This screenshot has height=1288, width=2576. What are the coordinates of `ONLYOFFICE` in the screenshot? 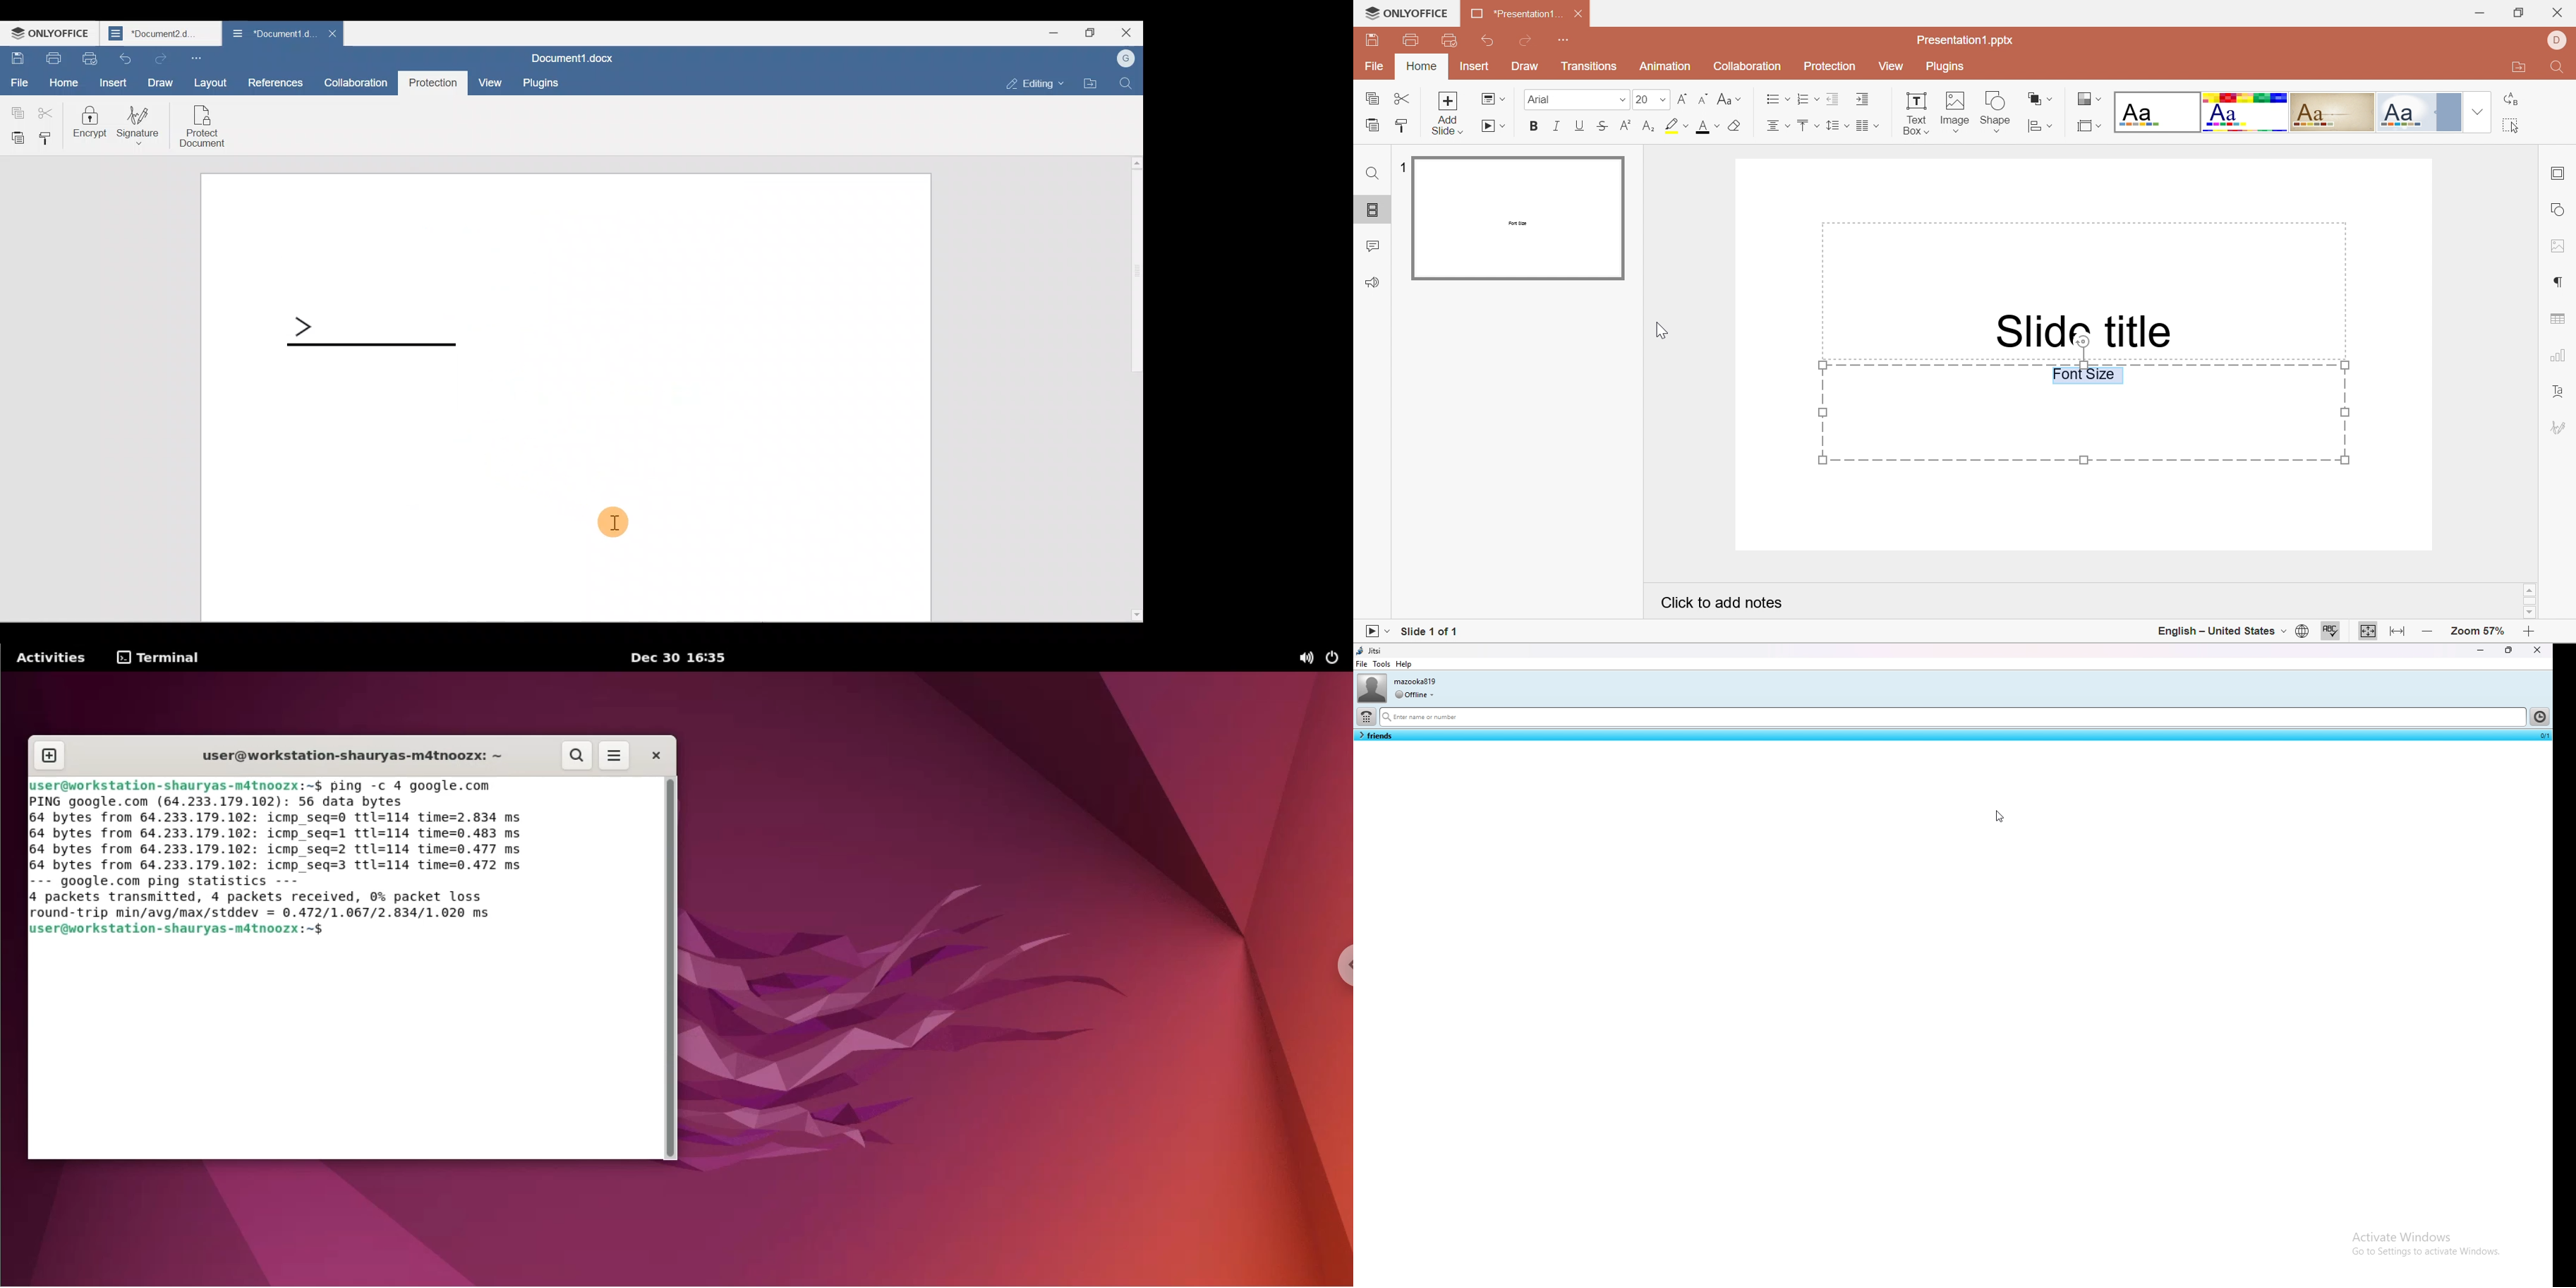 It's located at (1418, 13).